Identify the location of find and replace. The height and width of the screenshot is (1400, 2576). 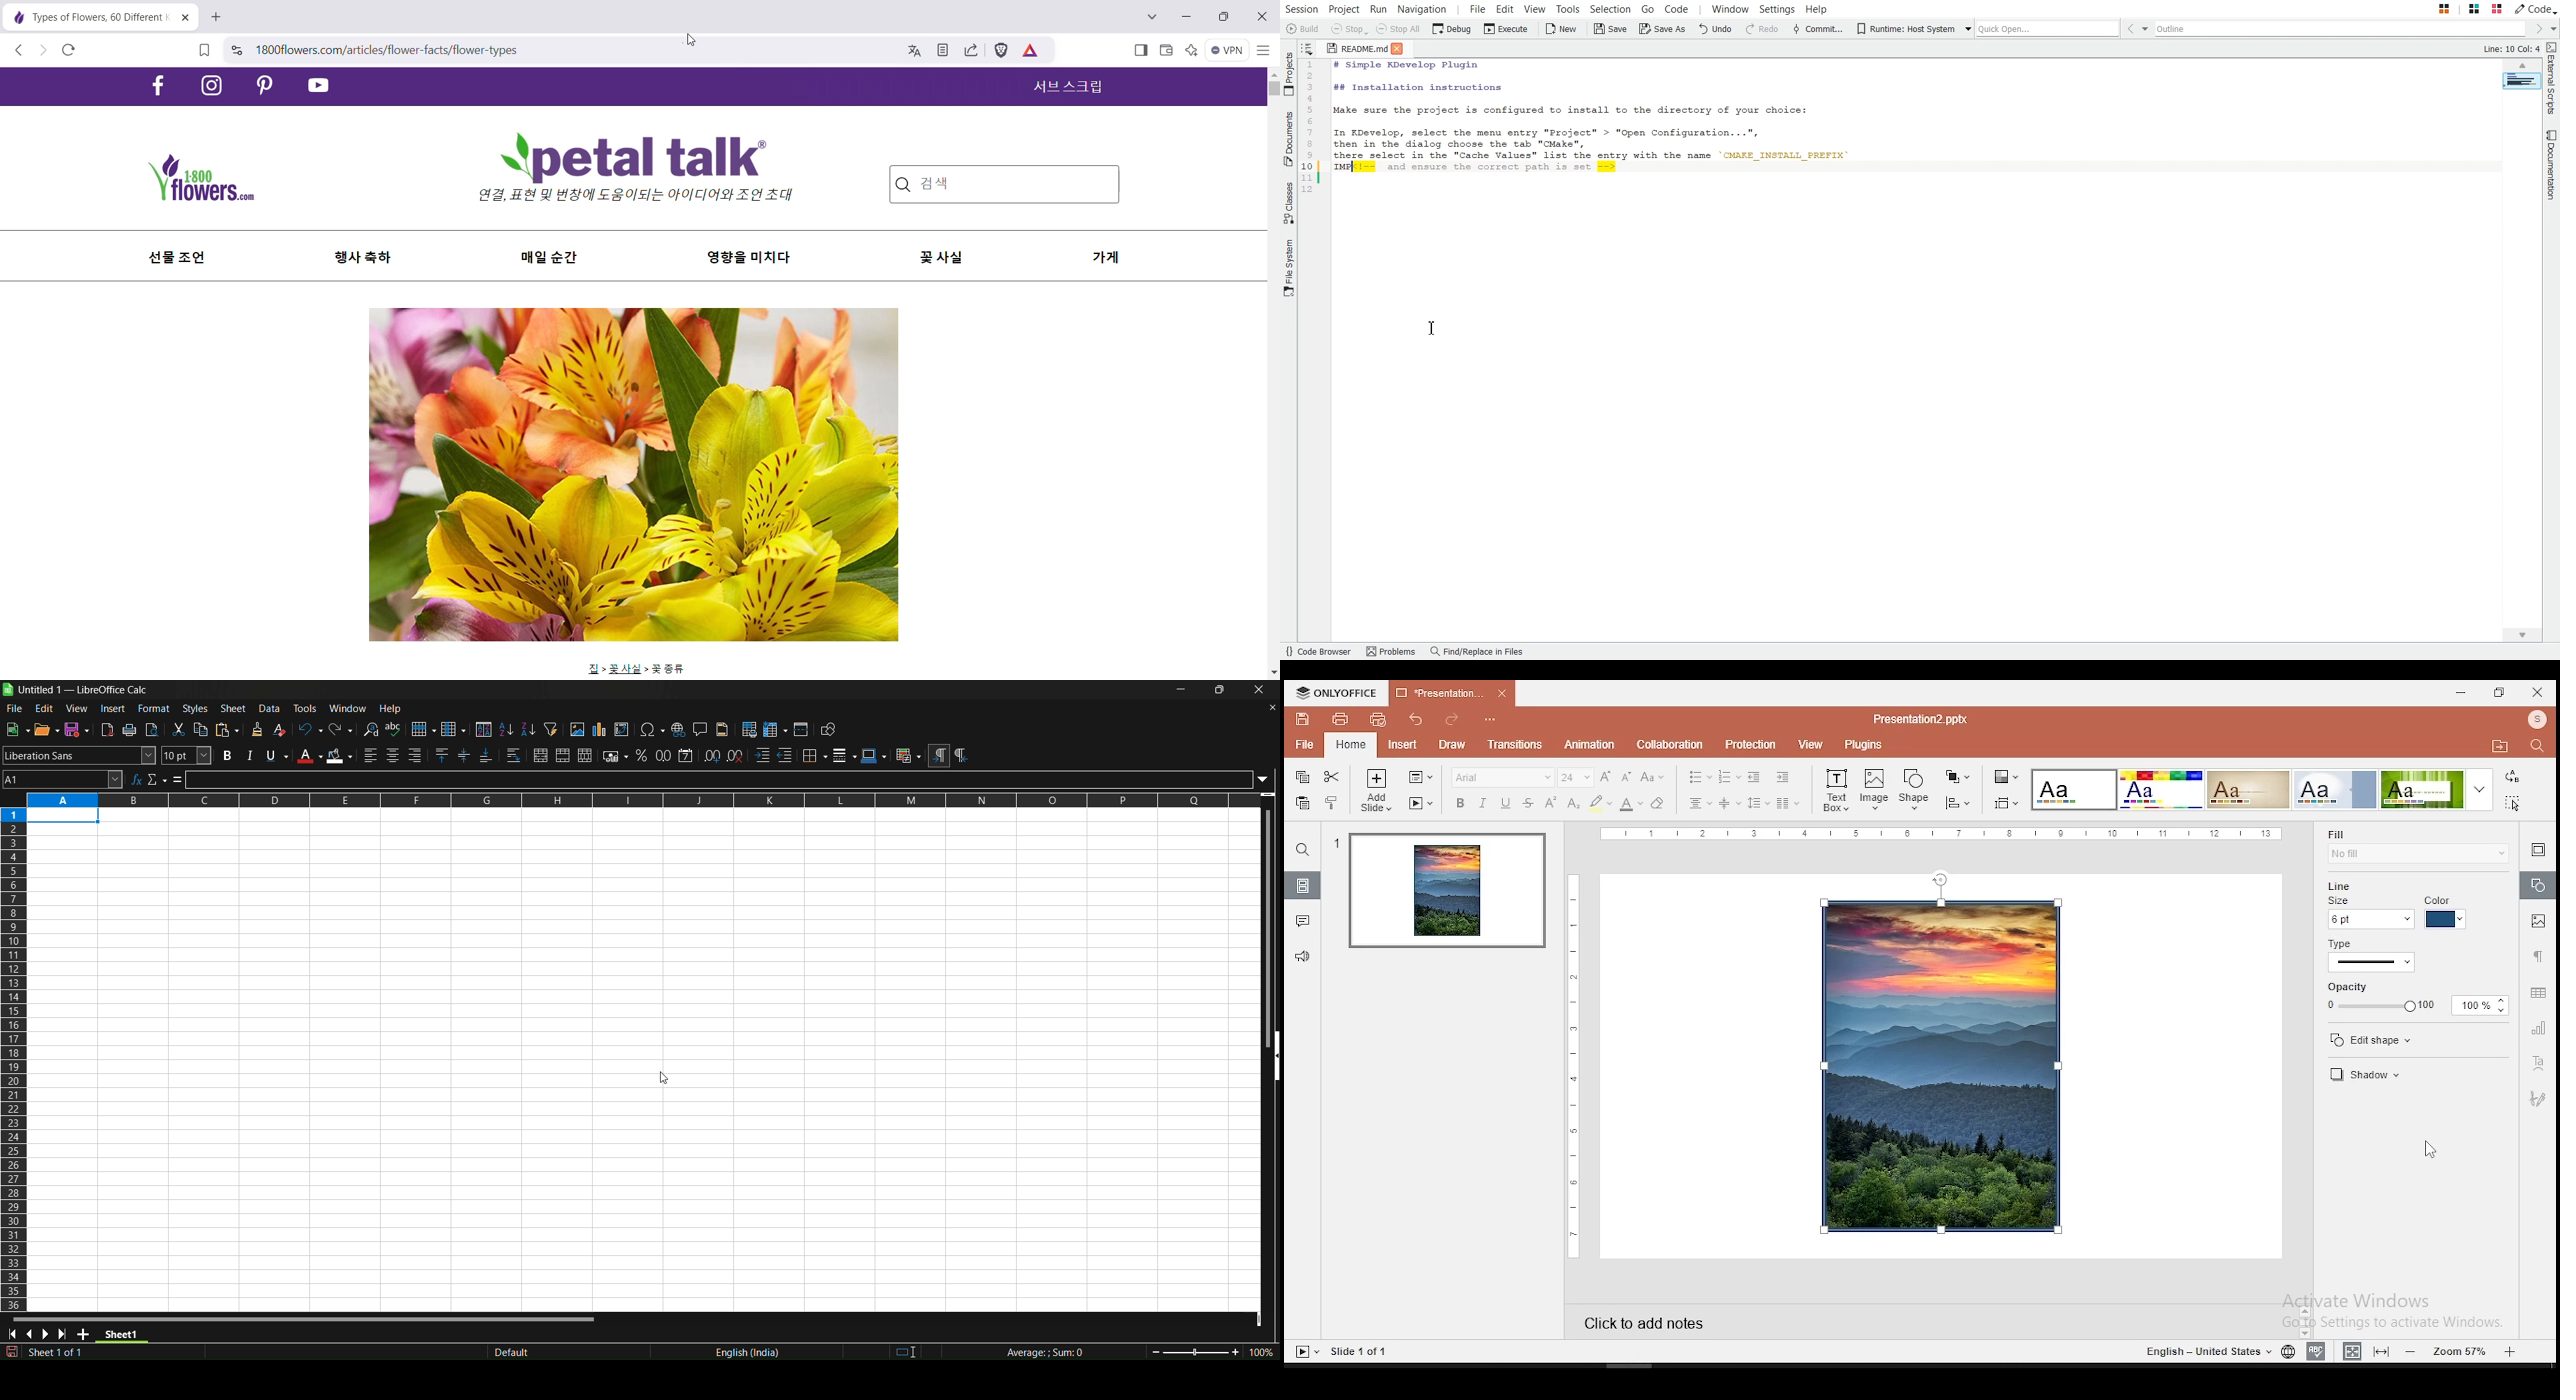
(370, 729).